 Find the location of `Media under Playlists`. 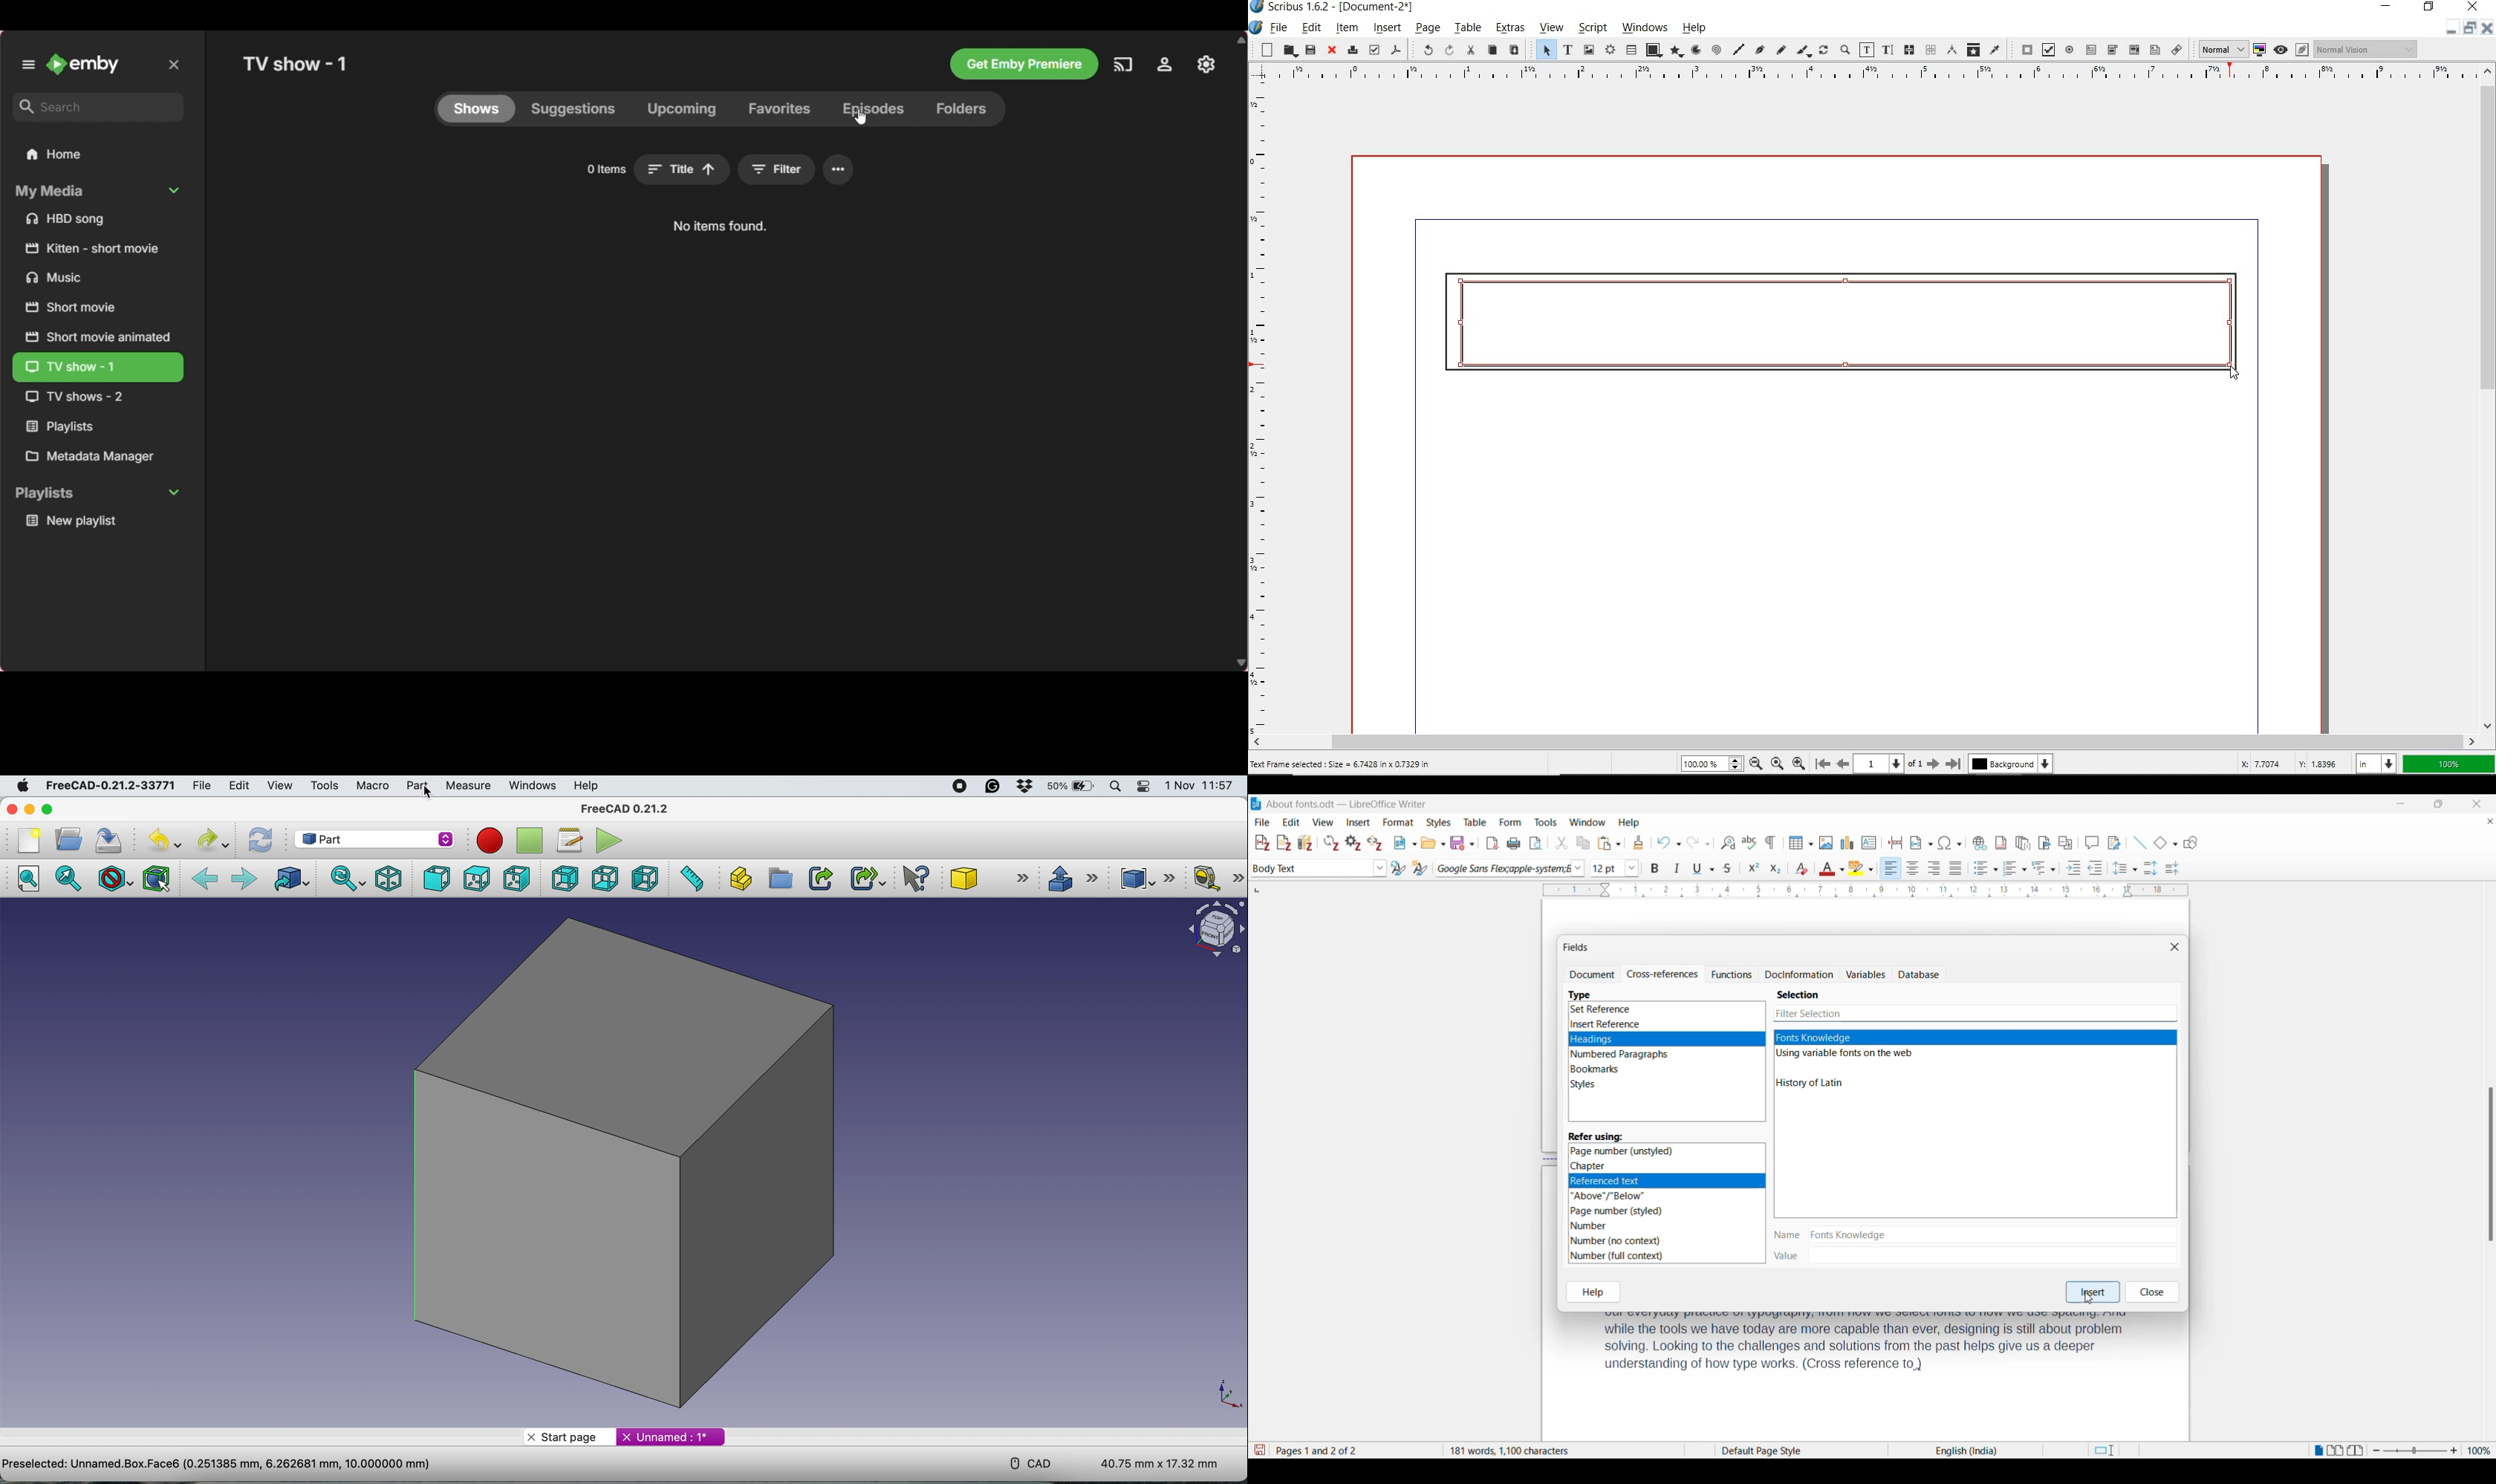

Media under Playlists is located at coordinates (98, 521).